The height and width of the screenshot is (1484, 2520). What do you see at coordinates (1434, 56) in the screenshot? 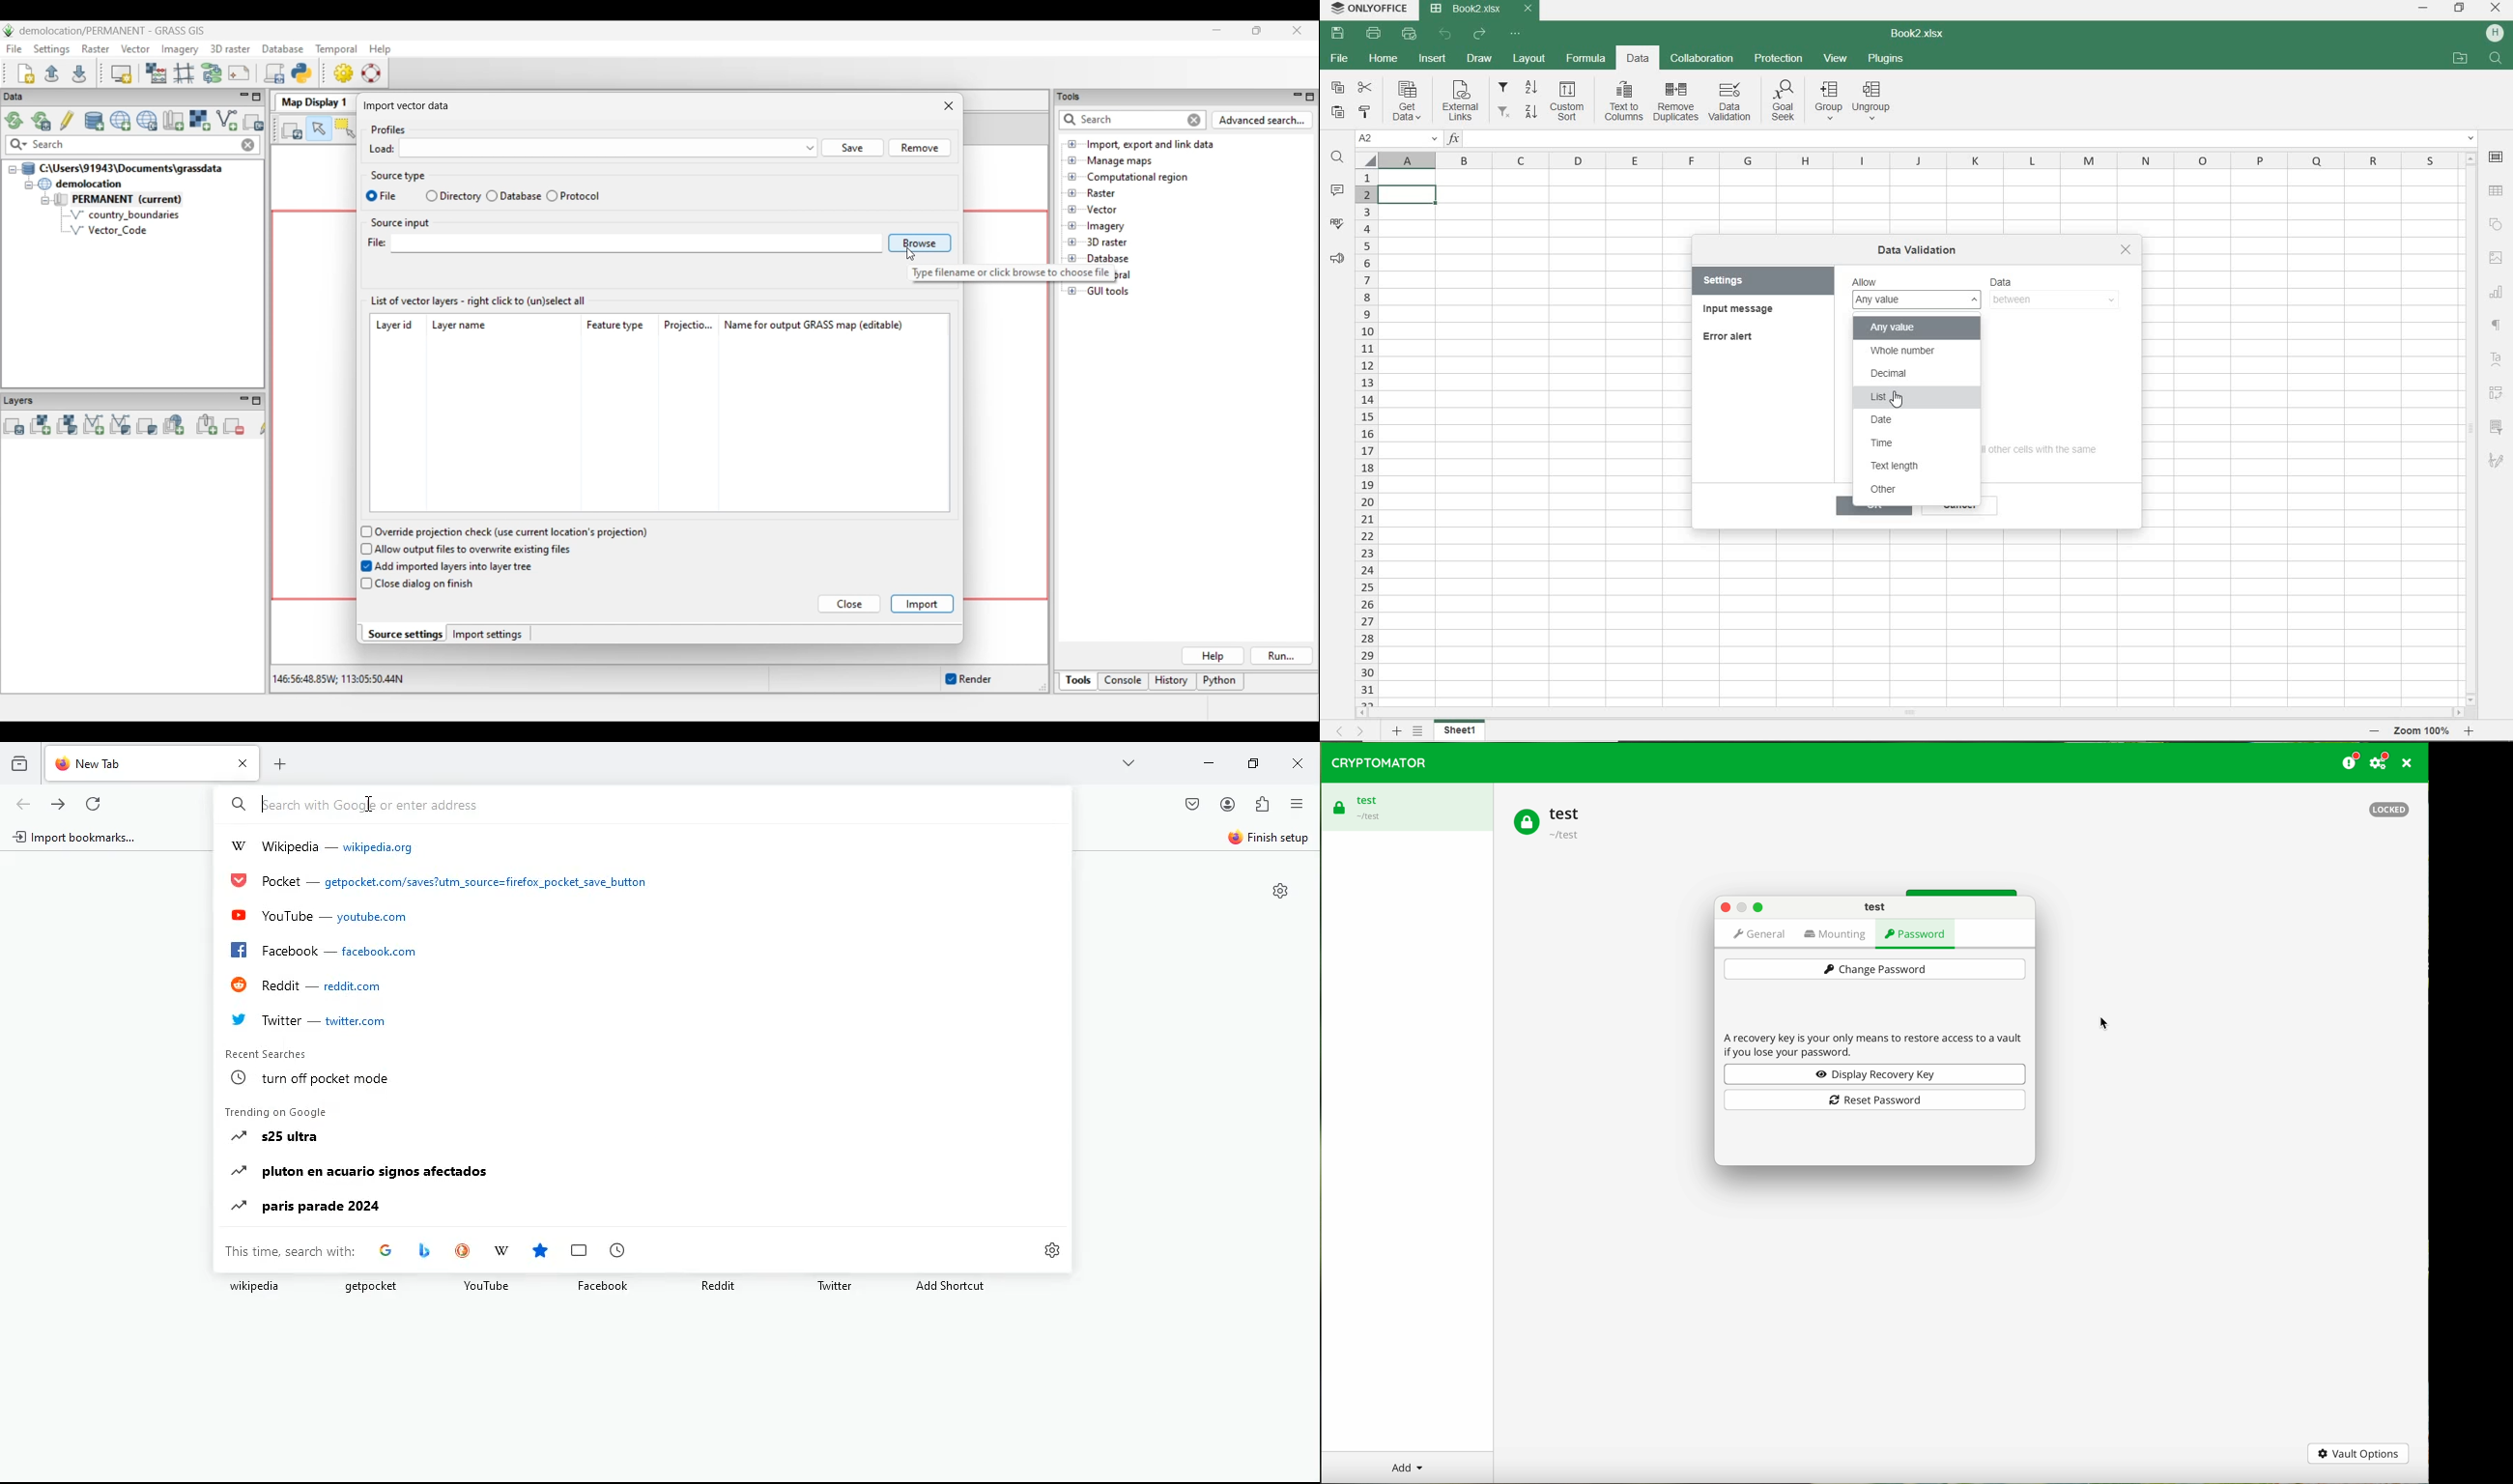
I see `INSERT` at bounding box center [1434, 56].